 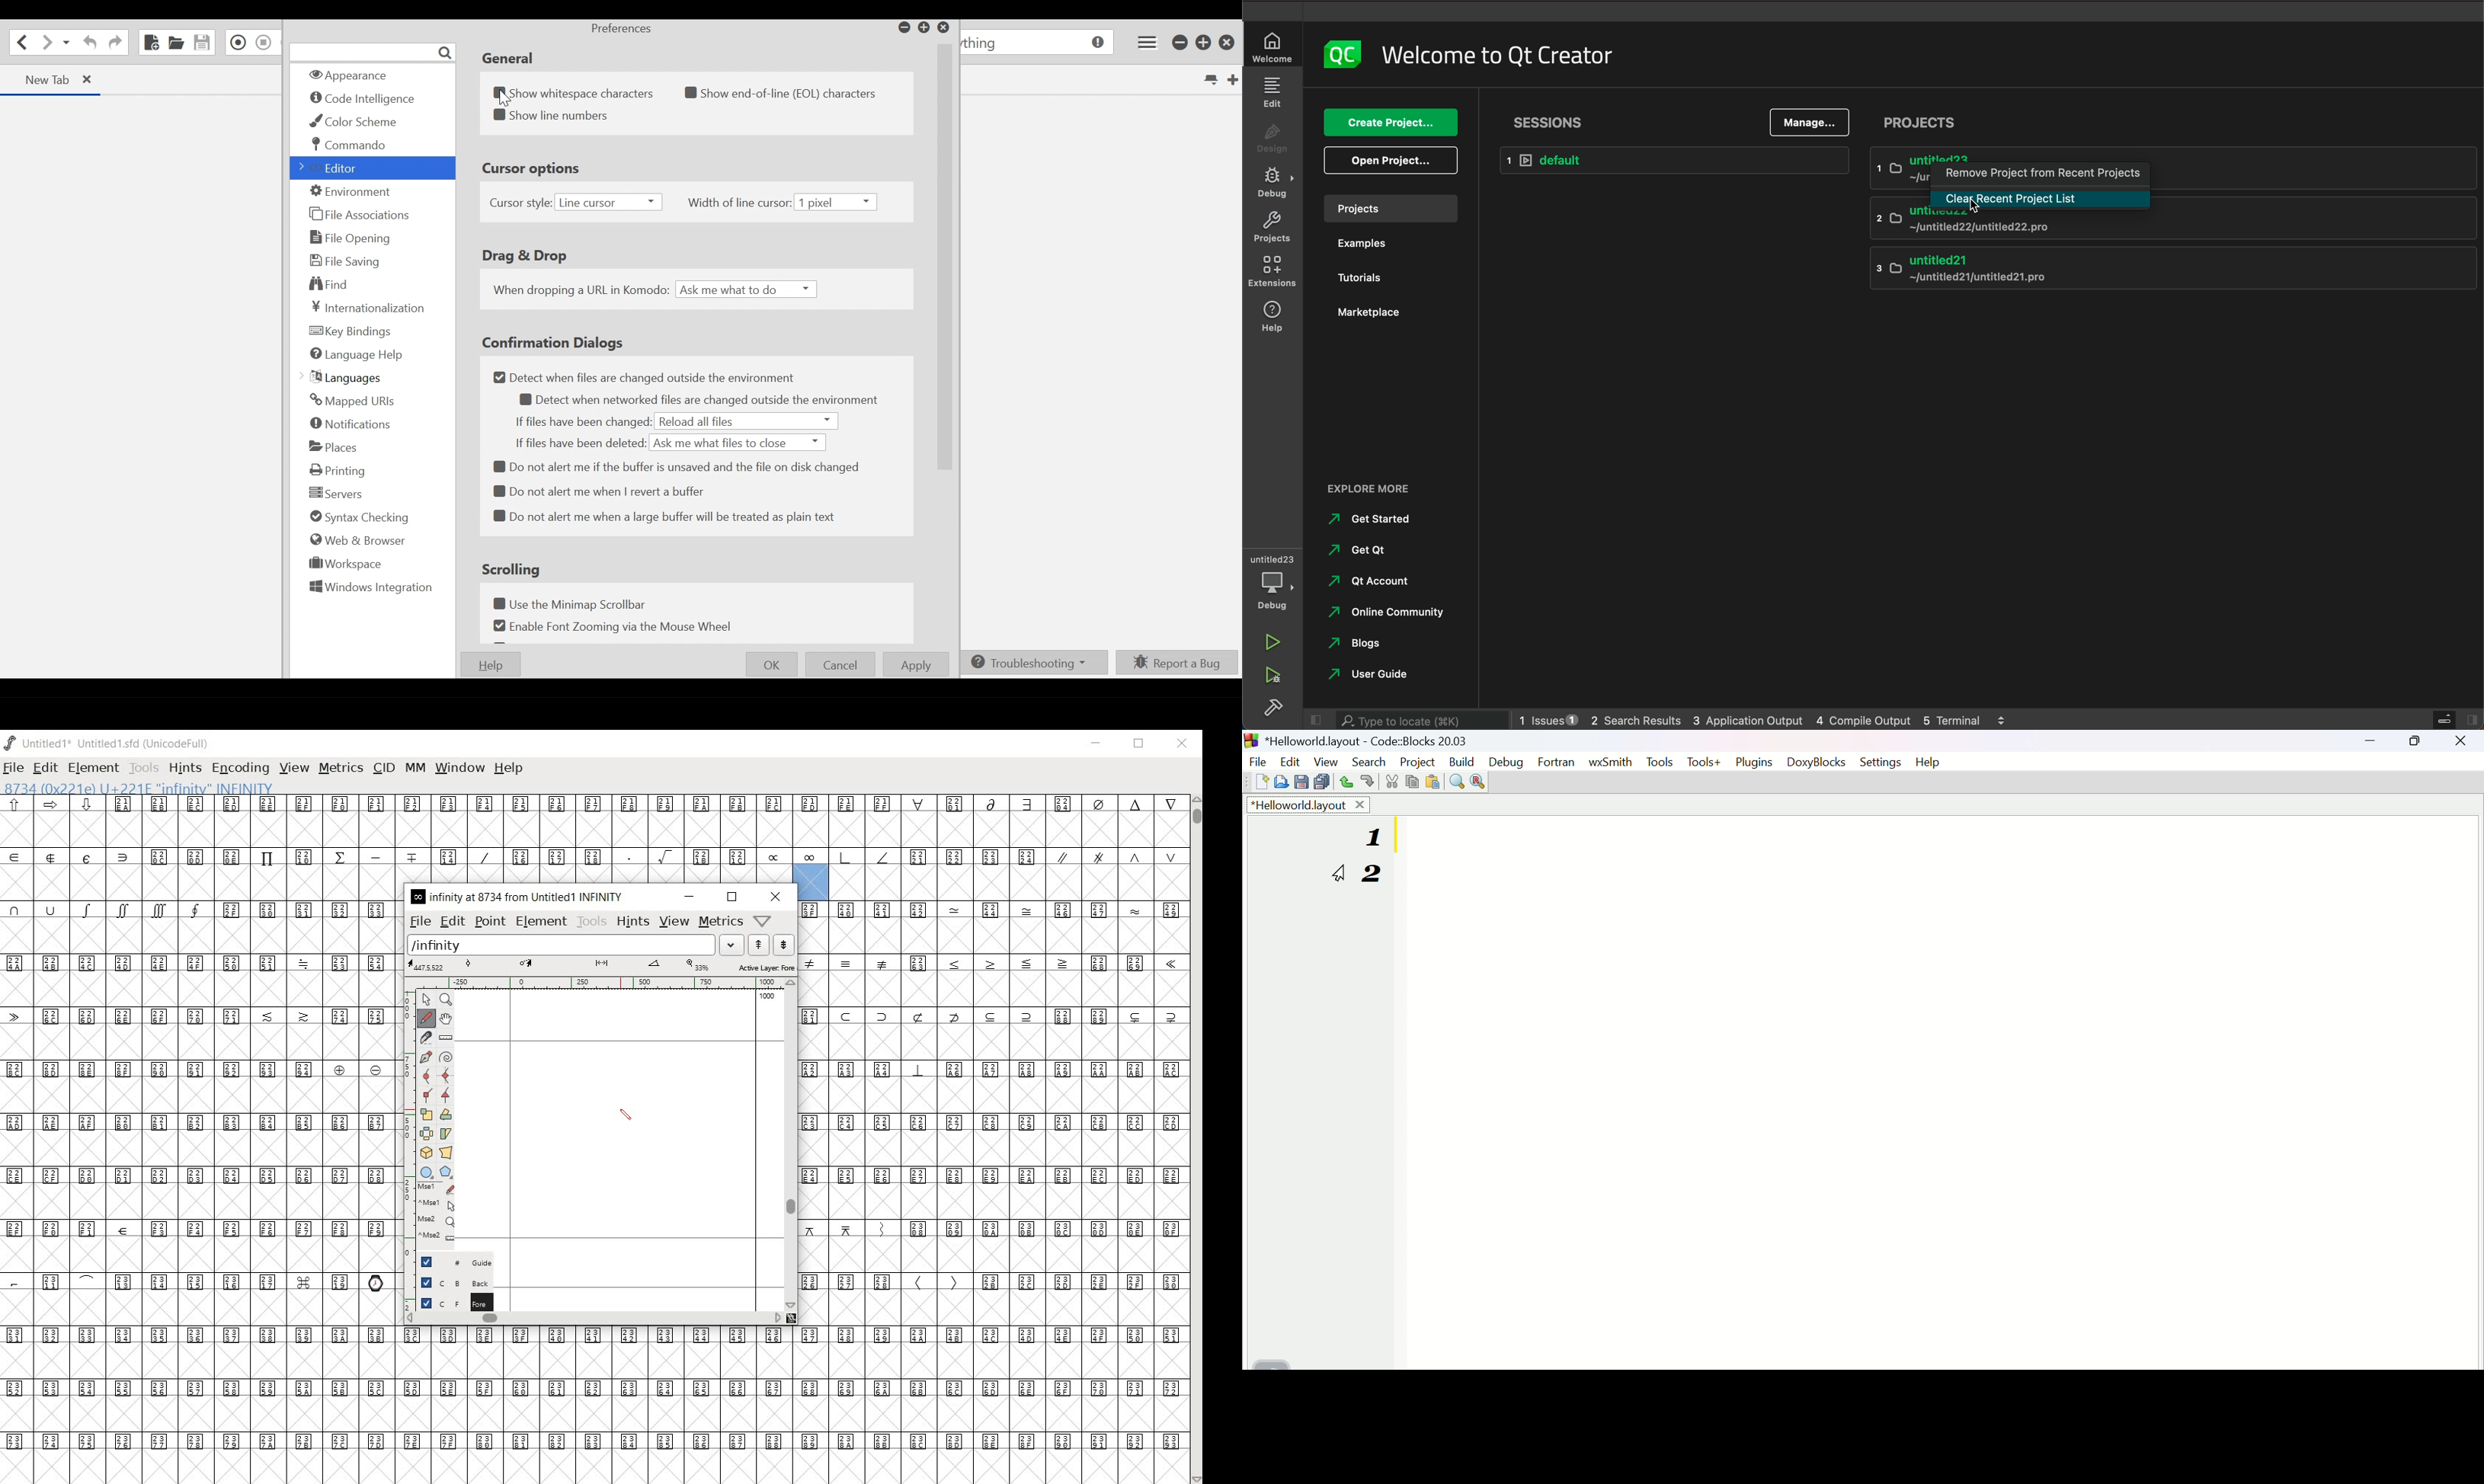 What do you see at coordinates (1082, 911) in the screenshot?
I see `Unicode code points` at bounding box center [1082, 911].